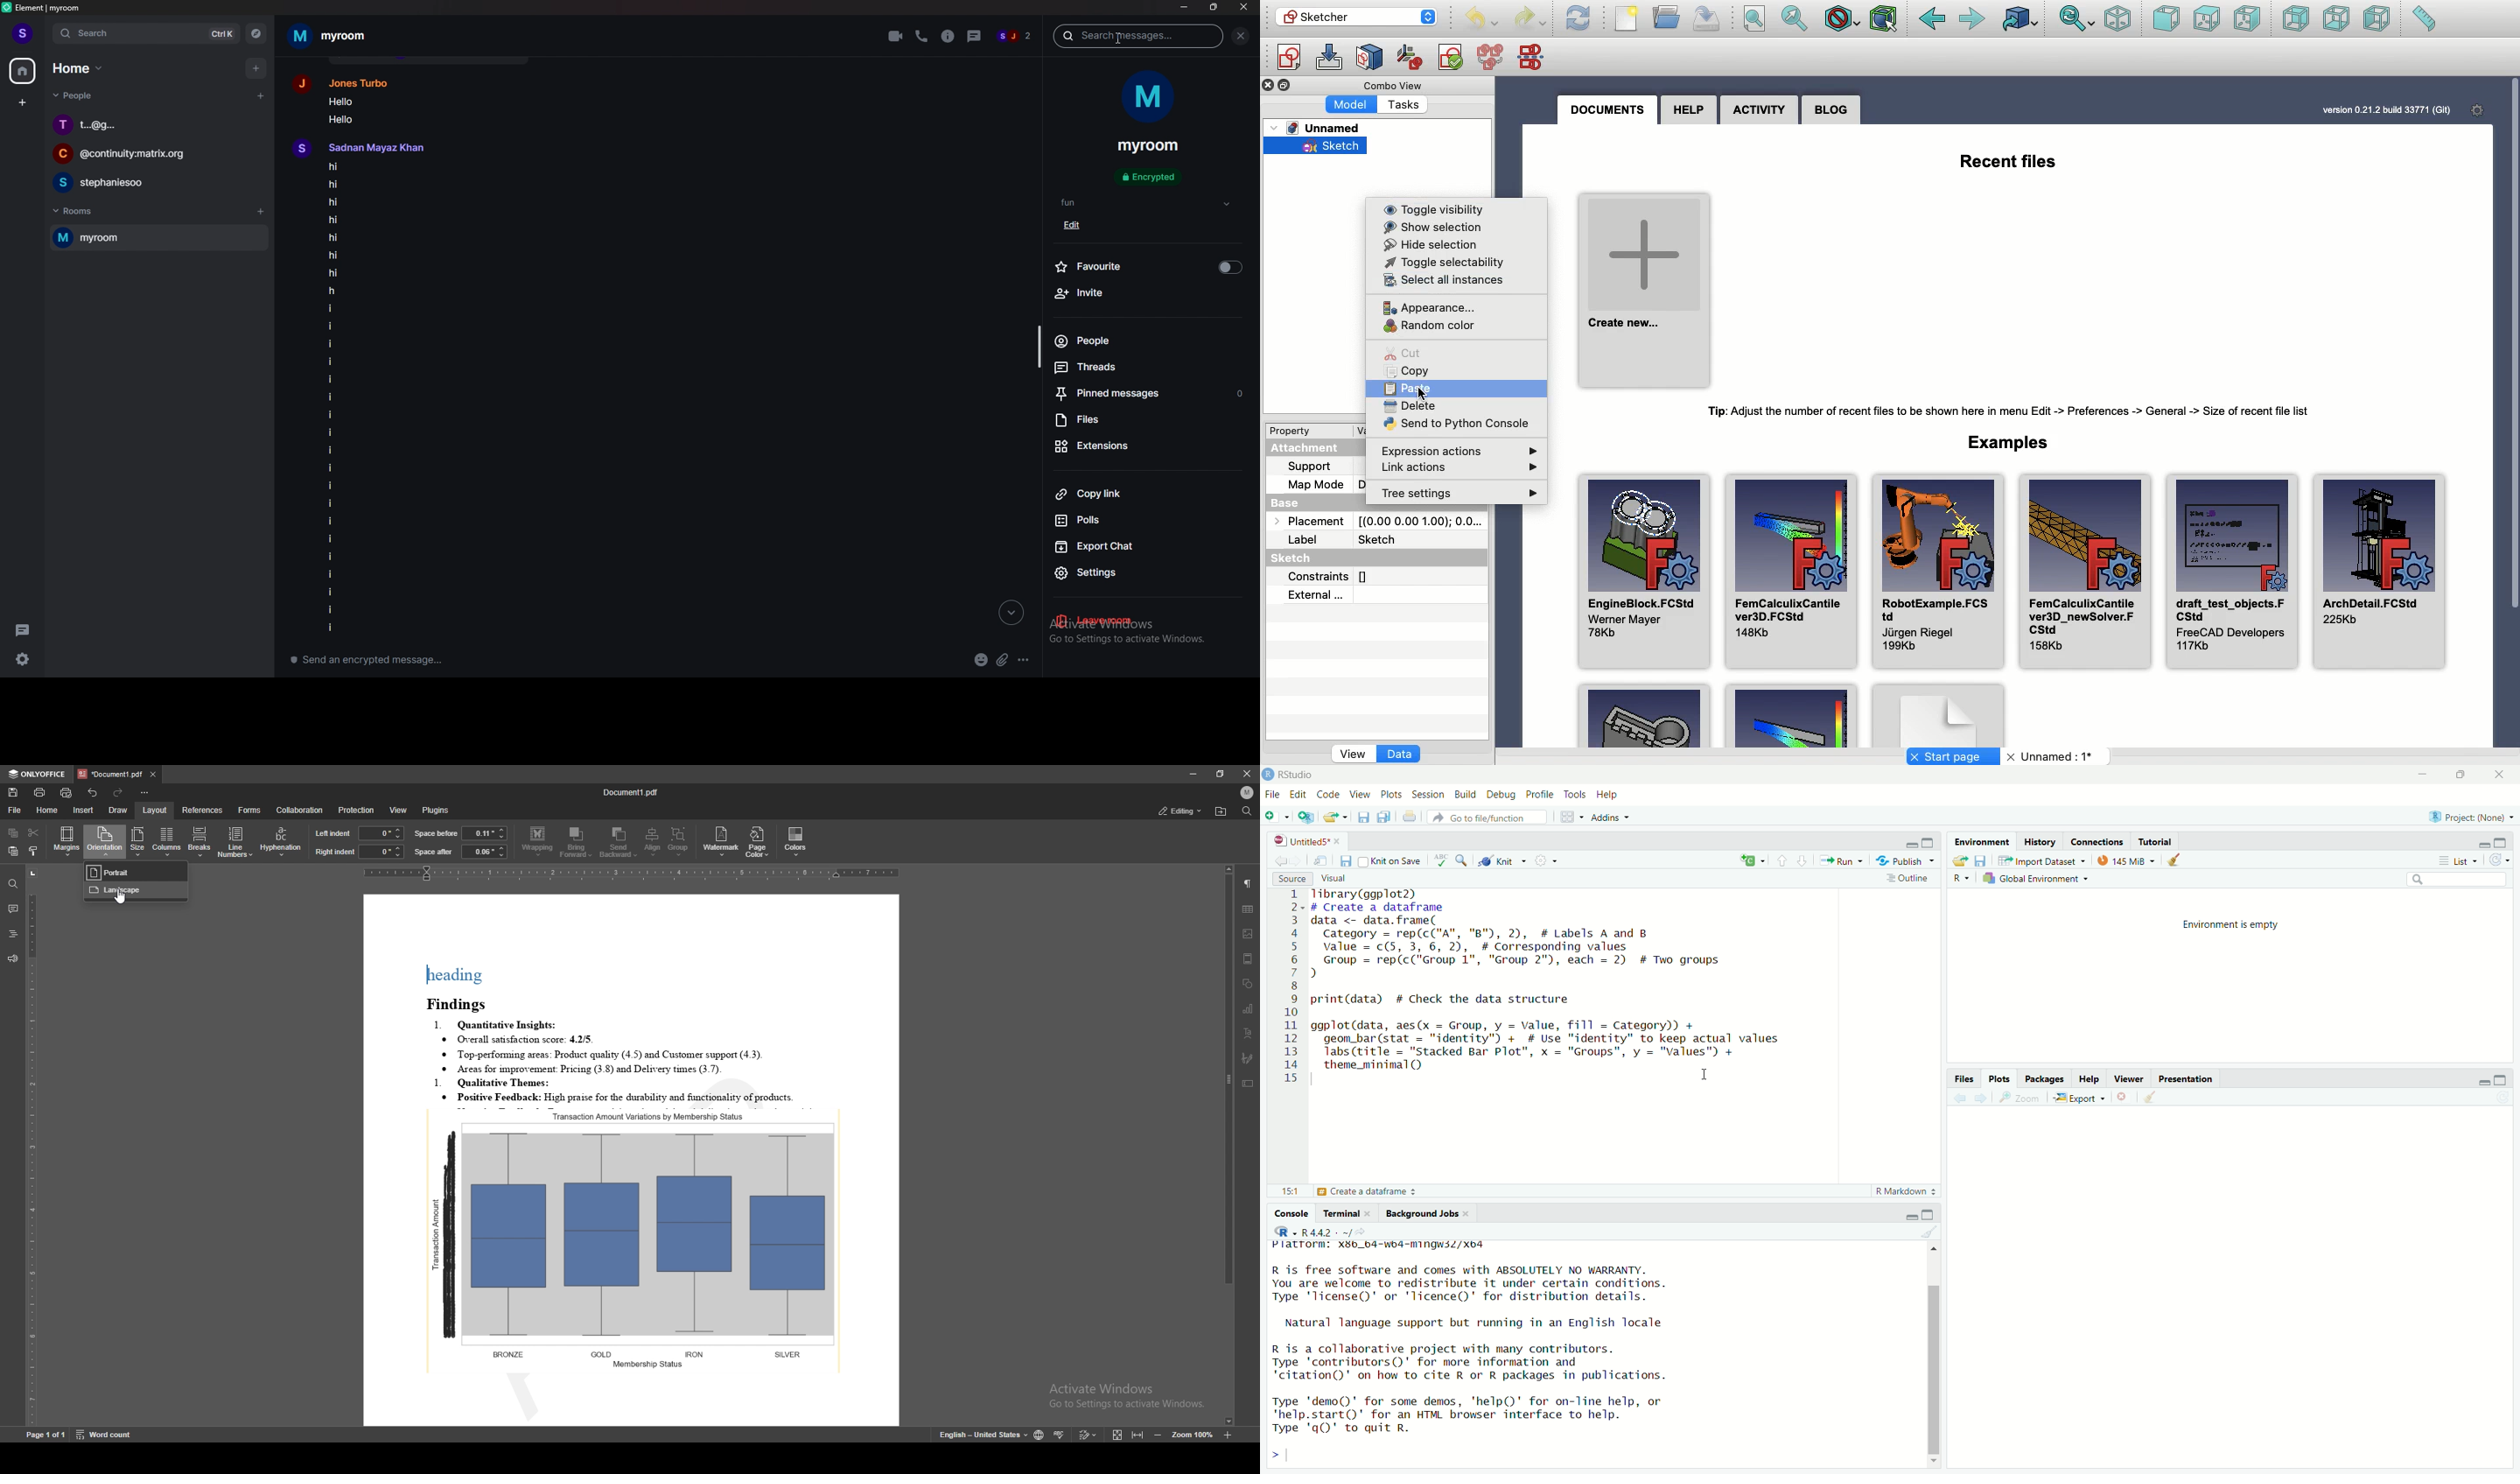 The width and height of the screenshot is (2520, 1484). I want to click on Find/Replace, so click(1461, 859).